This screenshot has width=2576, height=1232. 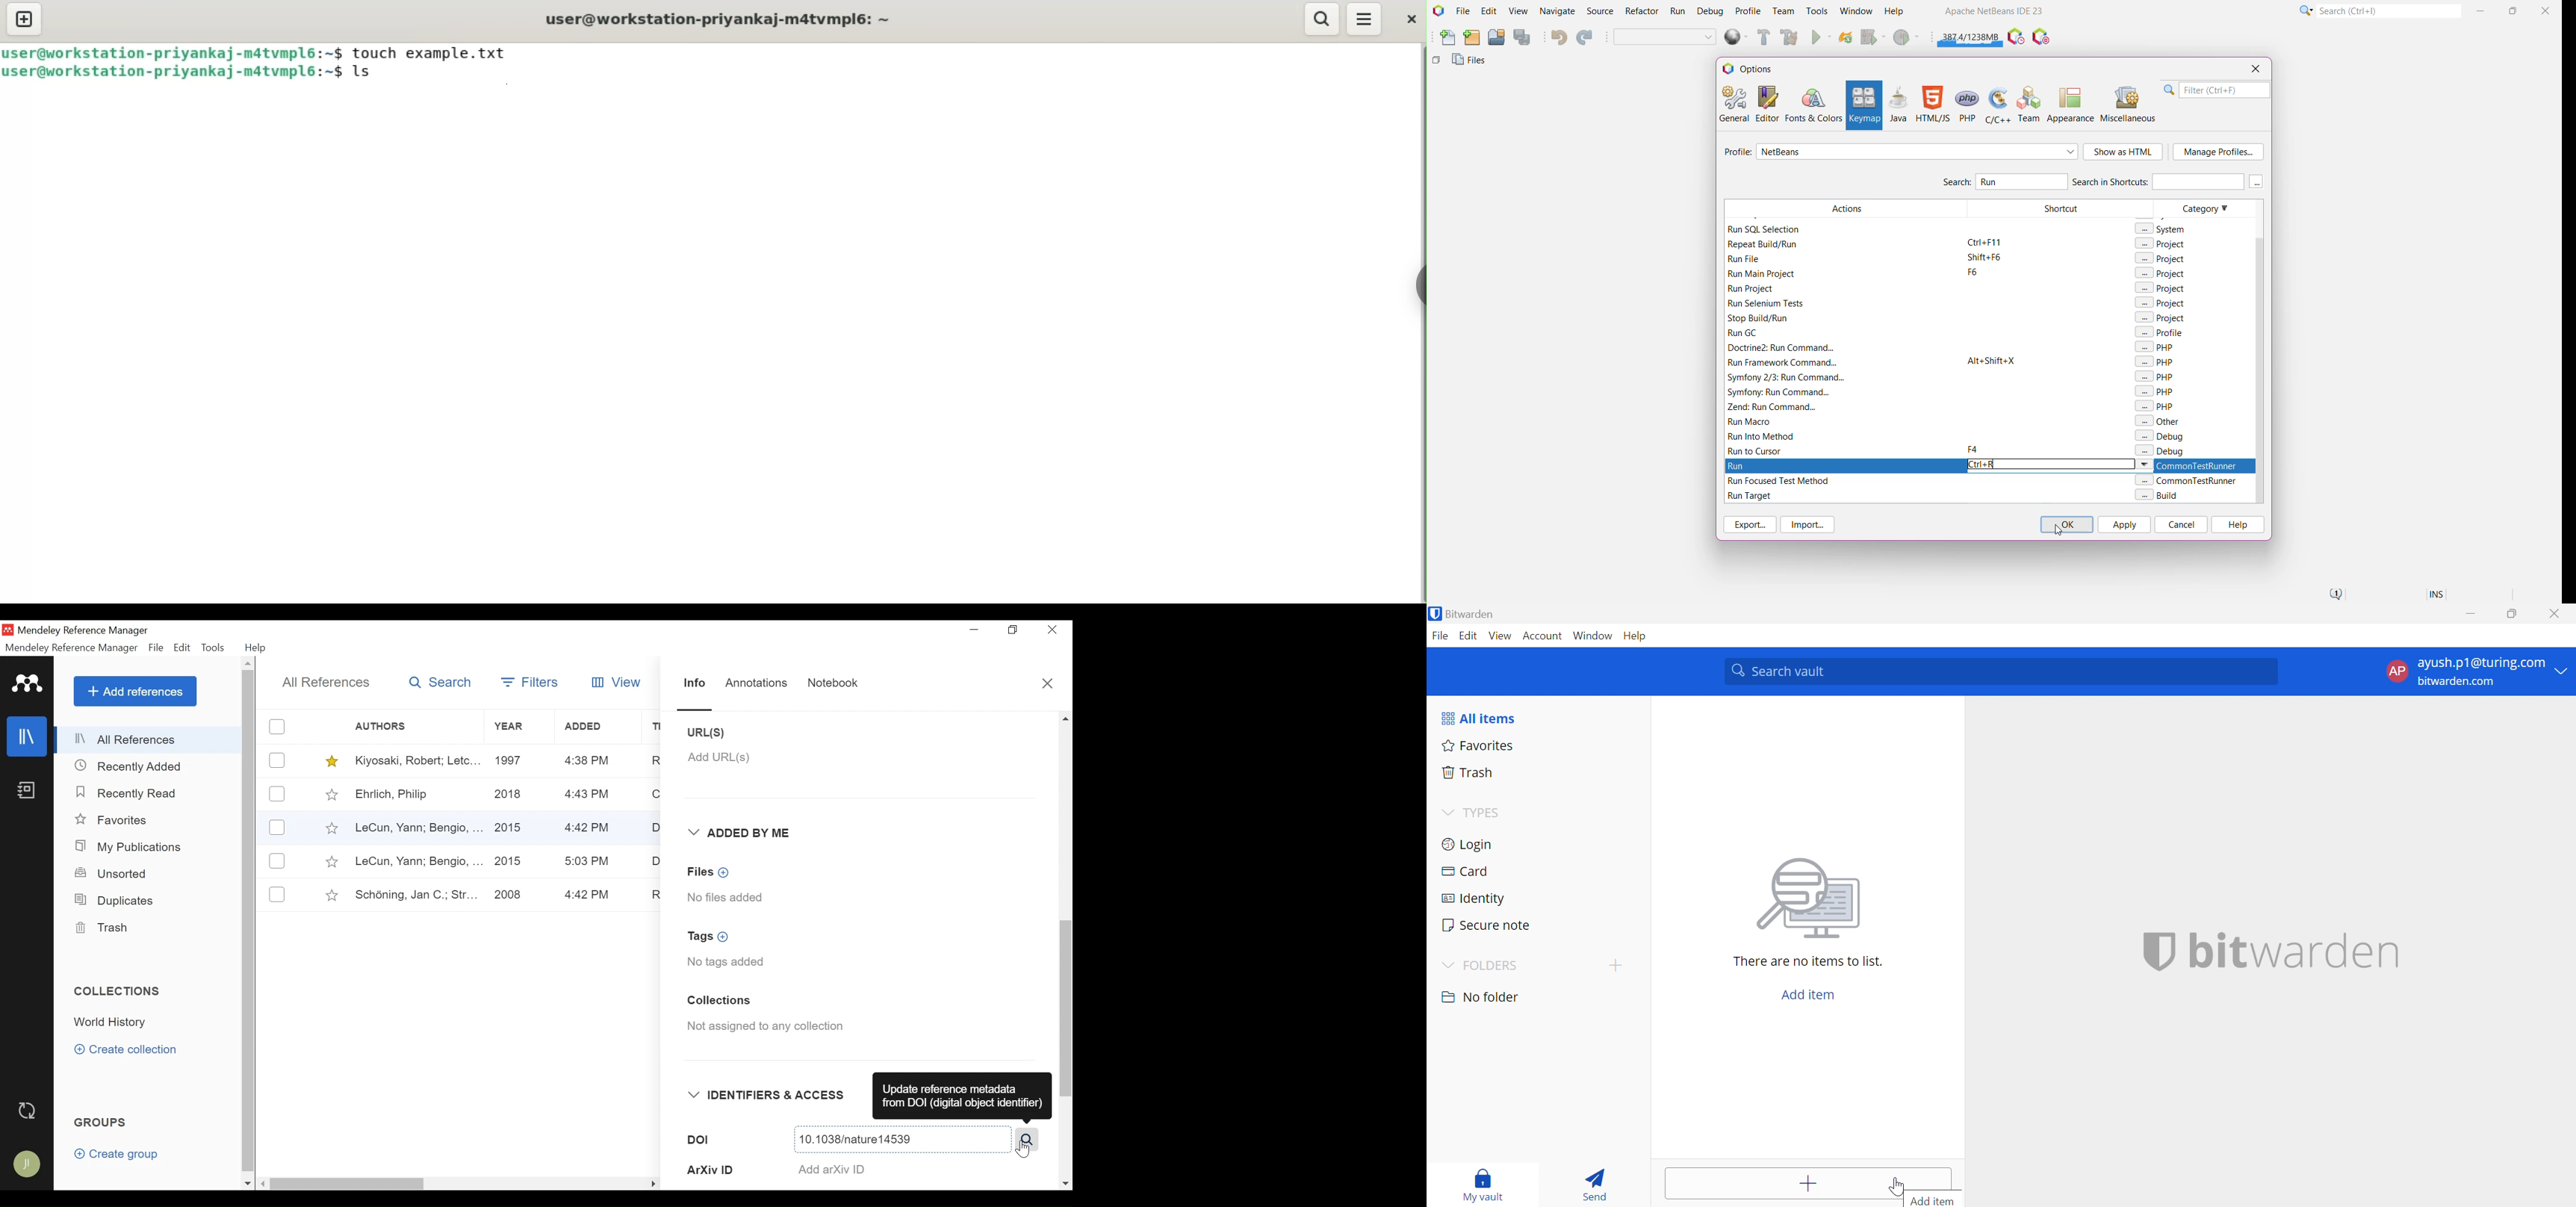 I want to click on All References, so click(x=327, y=682).